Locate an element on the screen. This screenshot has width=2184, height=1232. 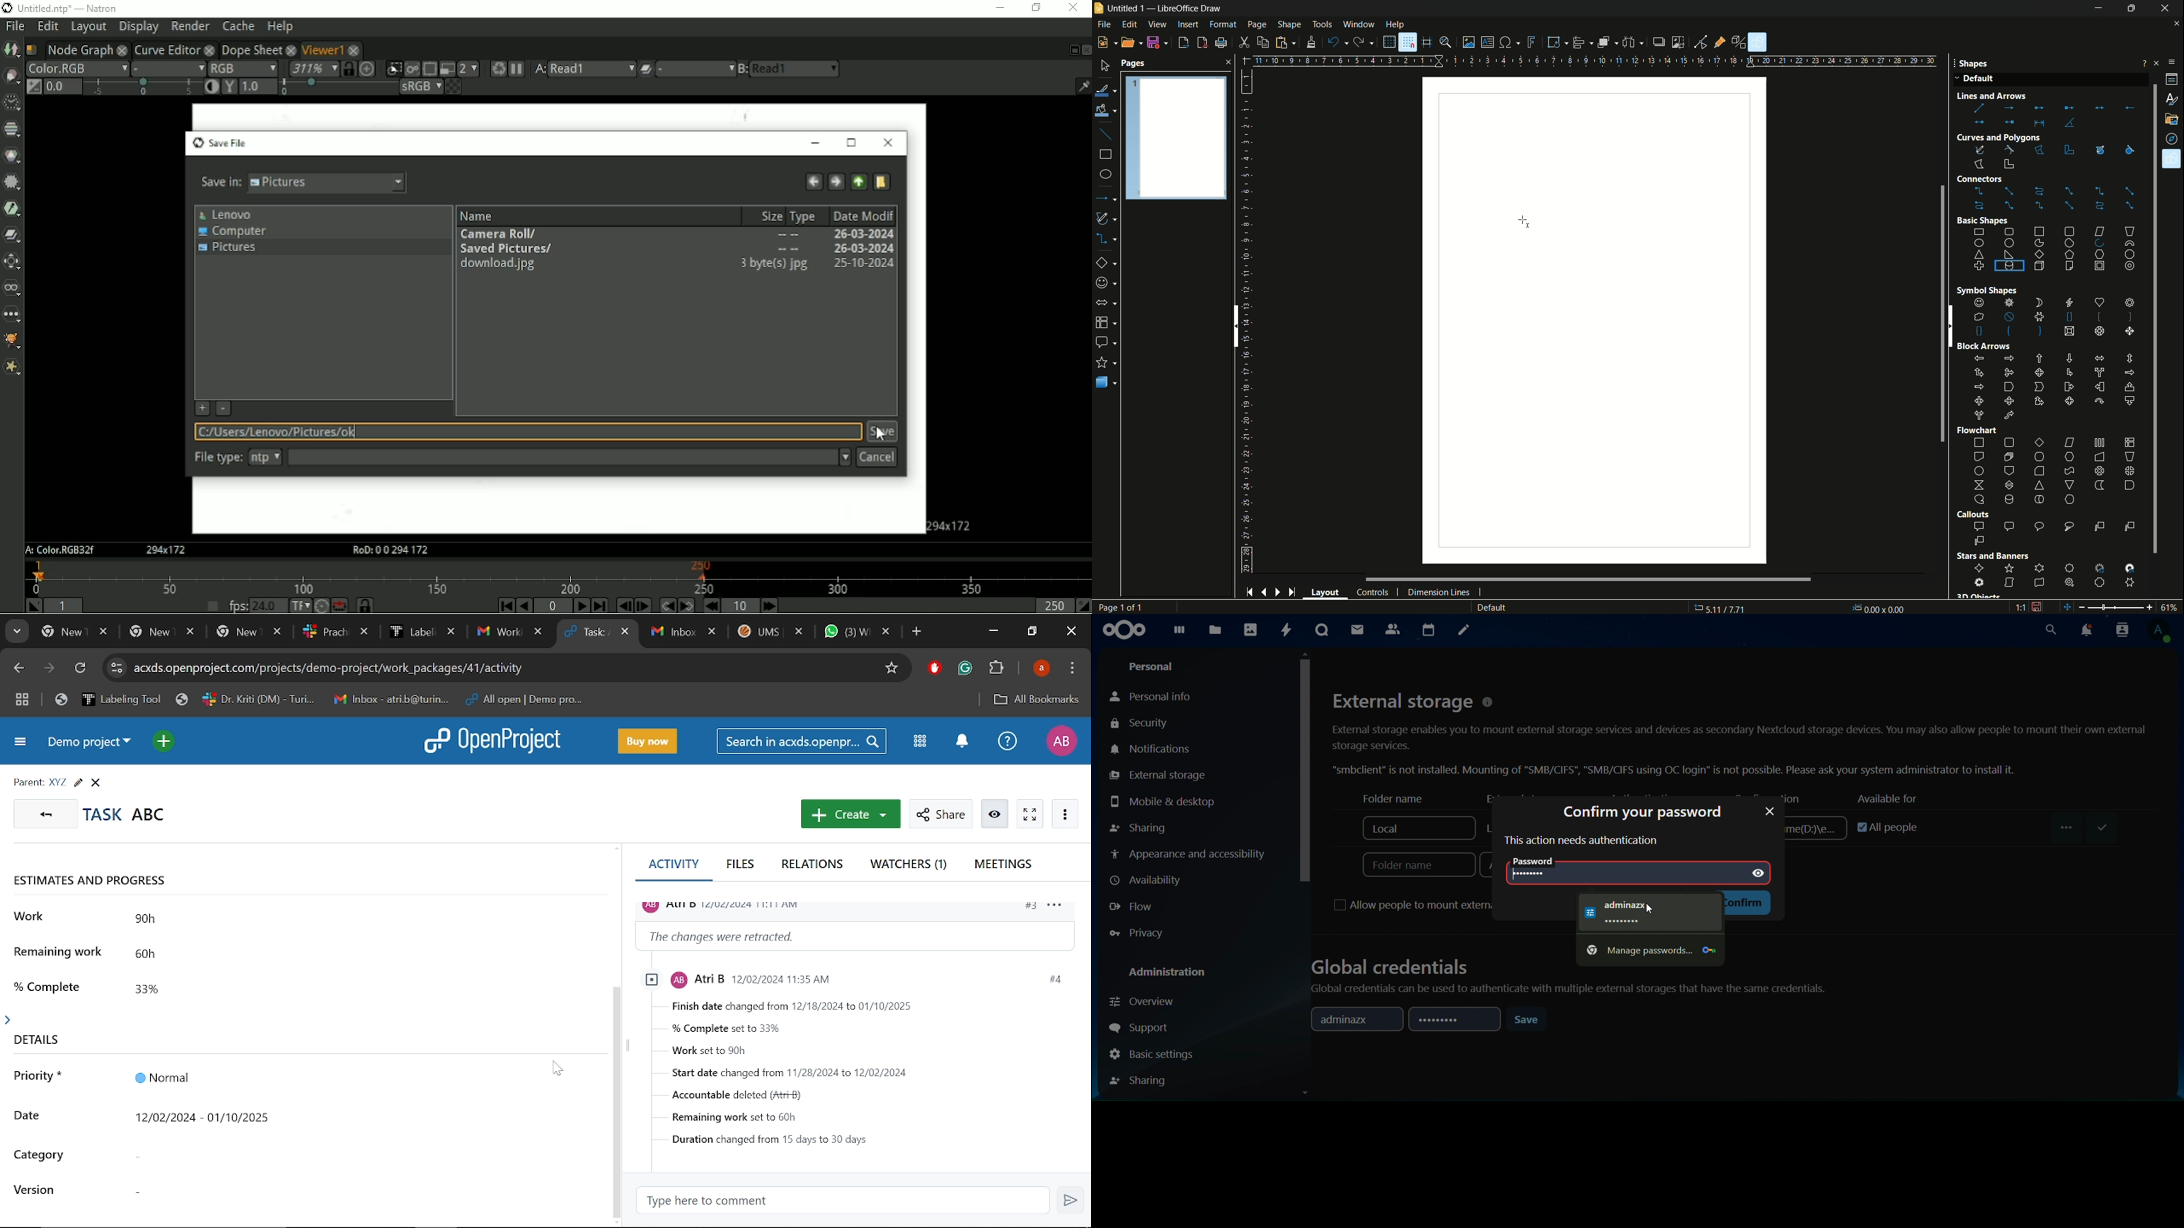
close is located at coordinates (1226, 62).